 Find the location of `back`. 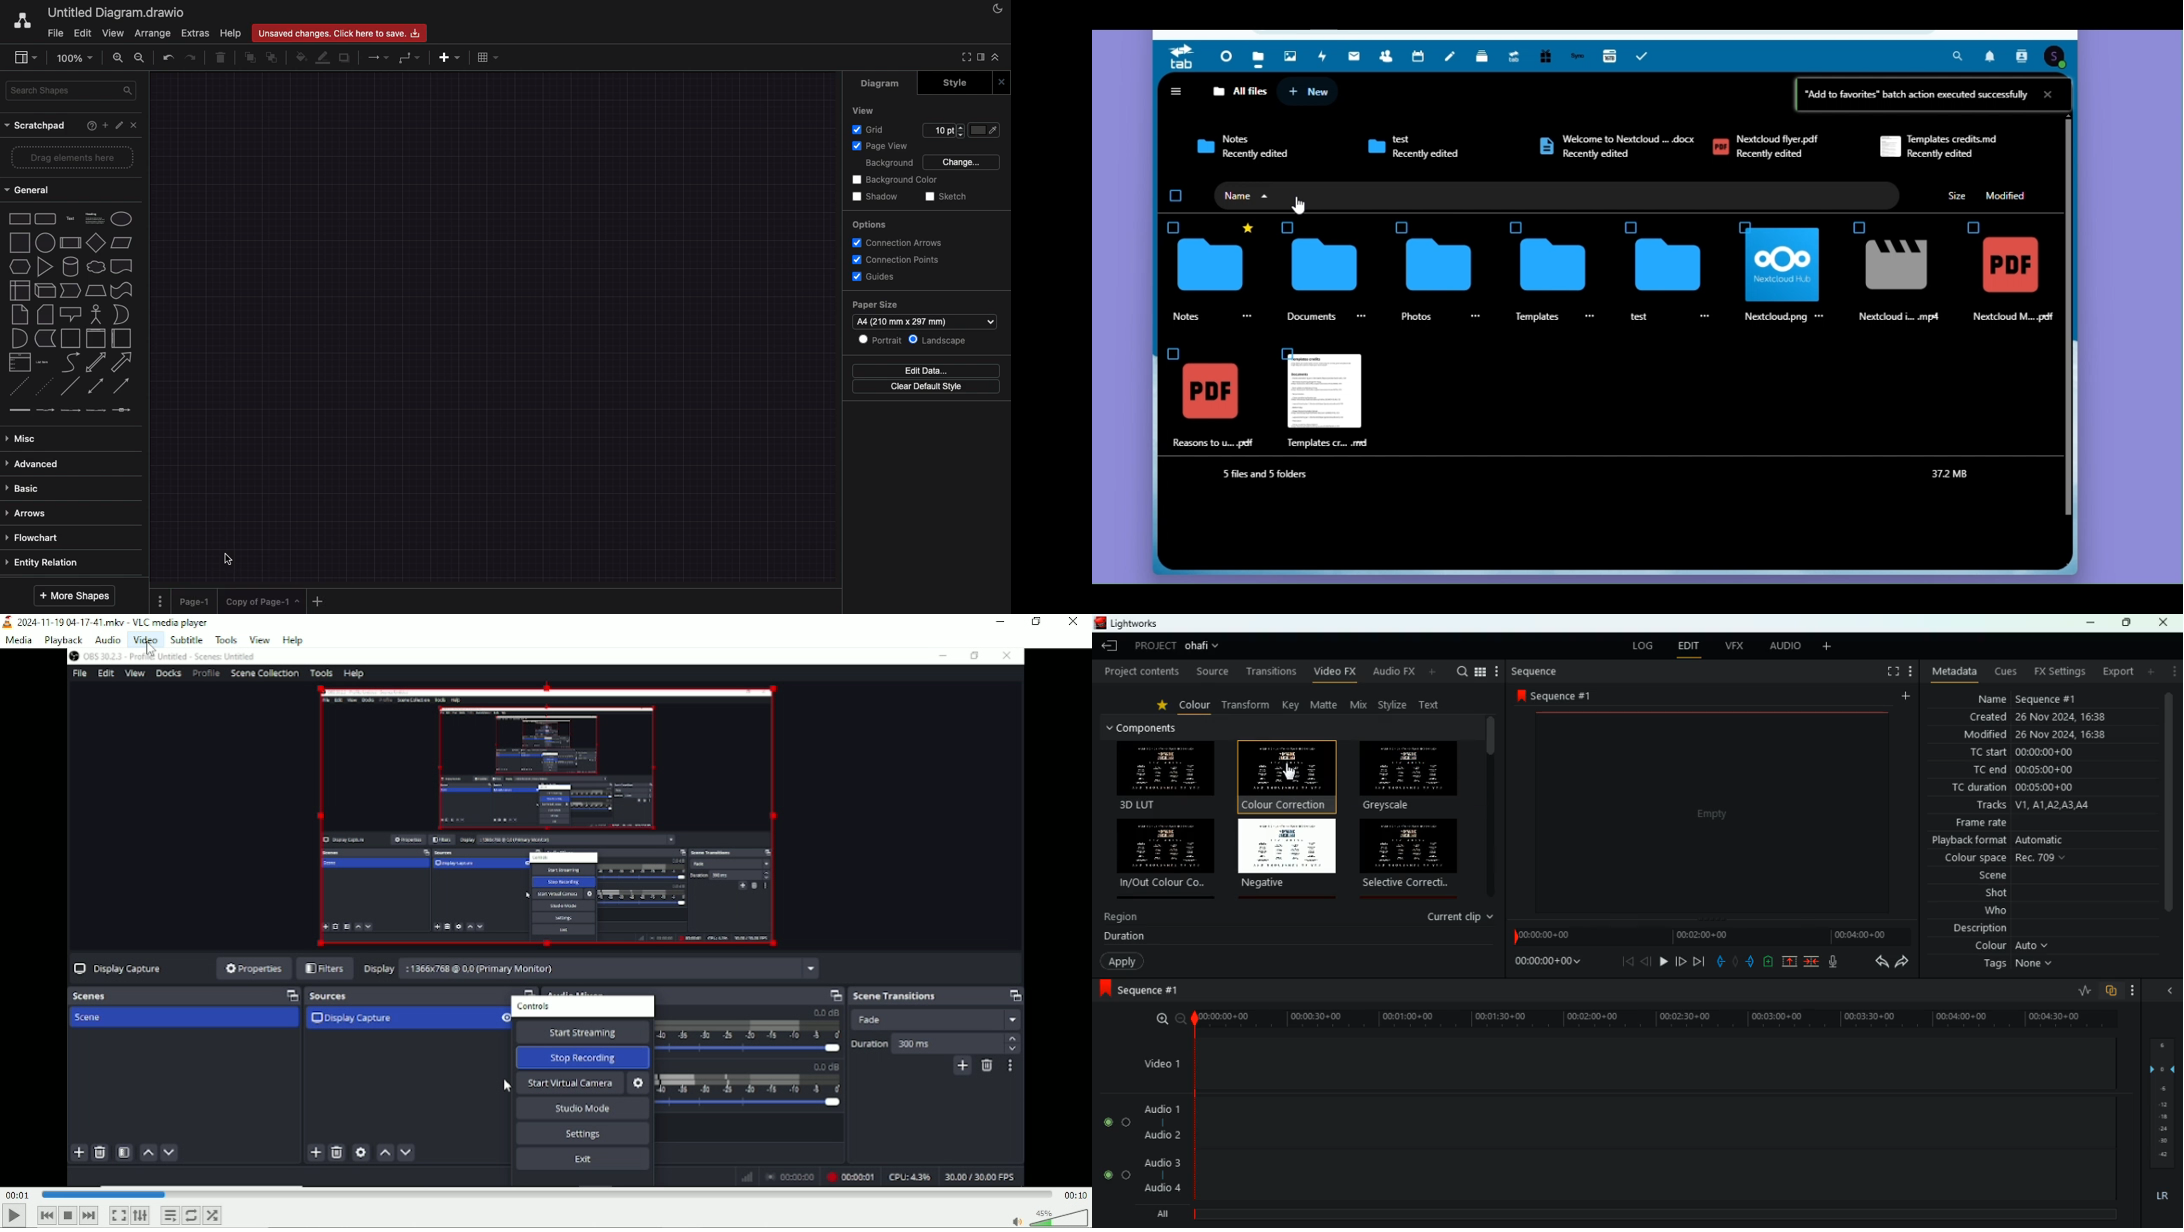

back is located at coordinates (1629, 962).